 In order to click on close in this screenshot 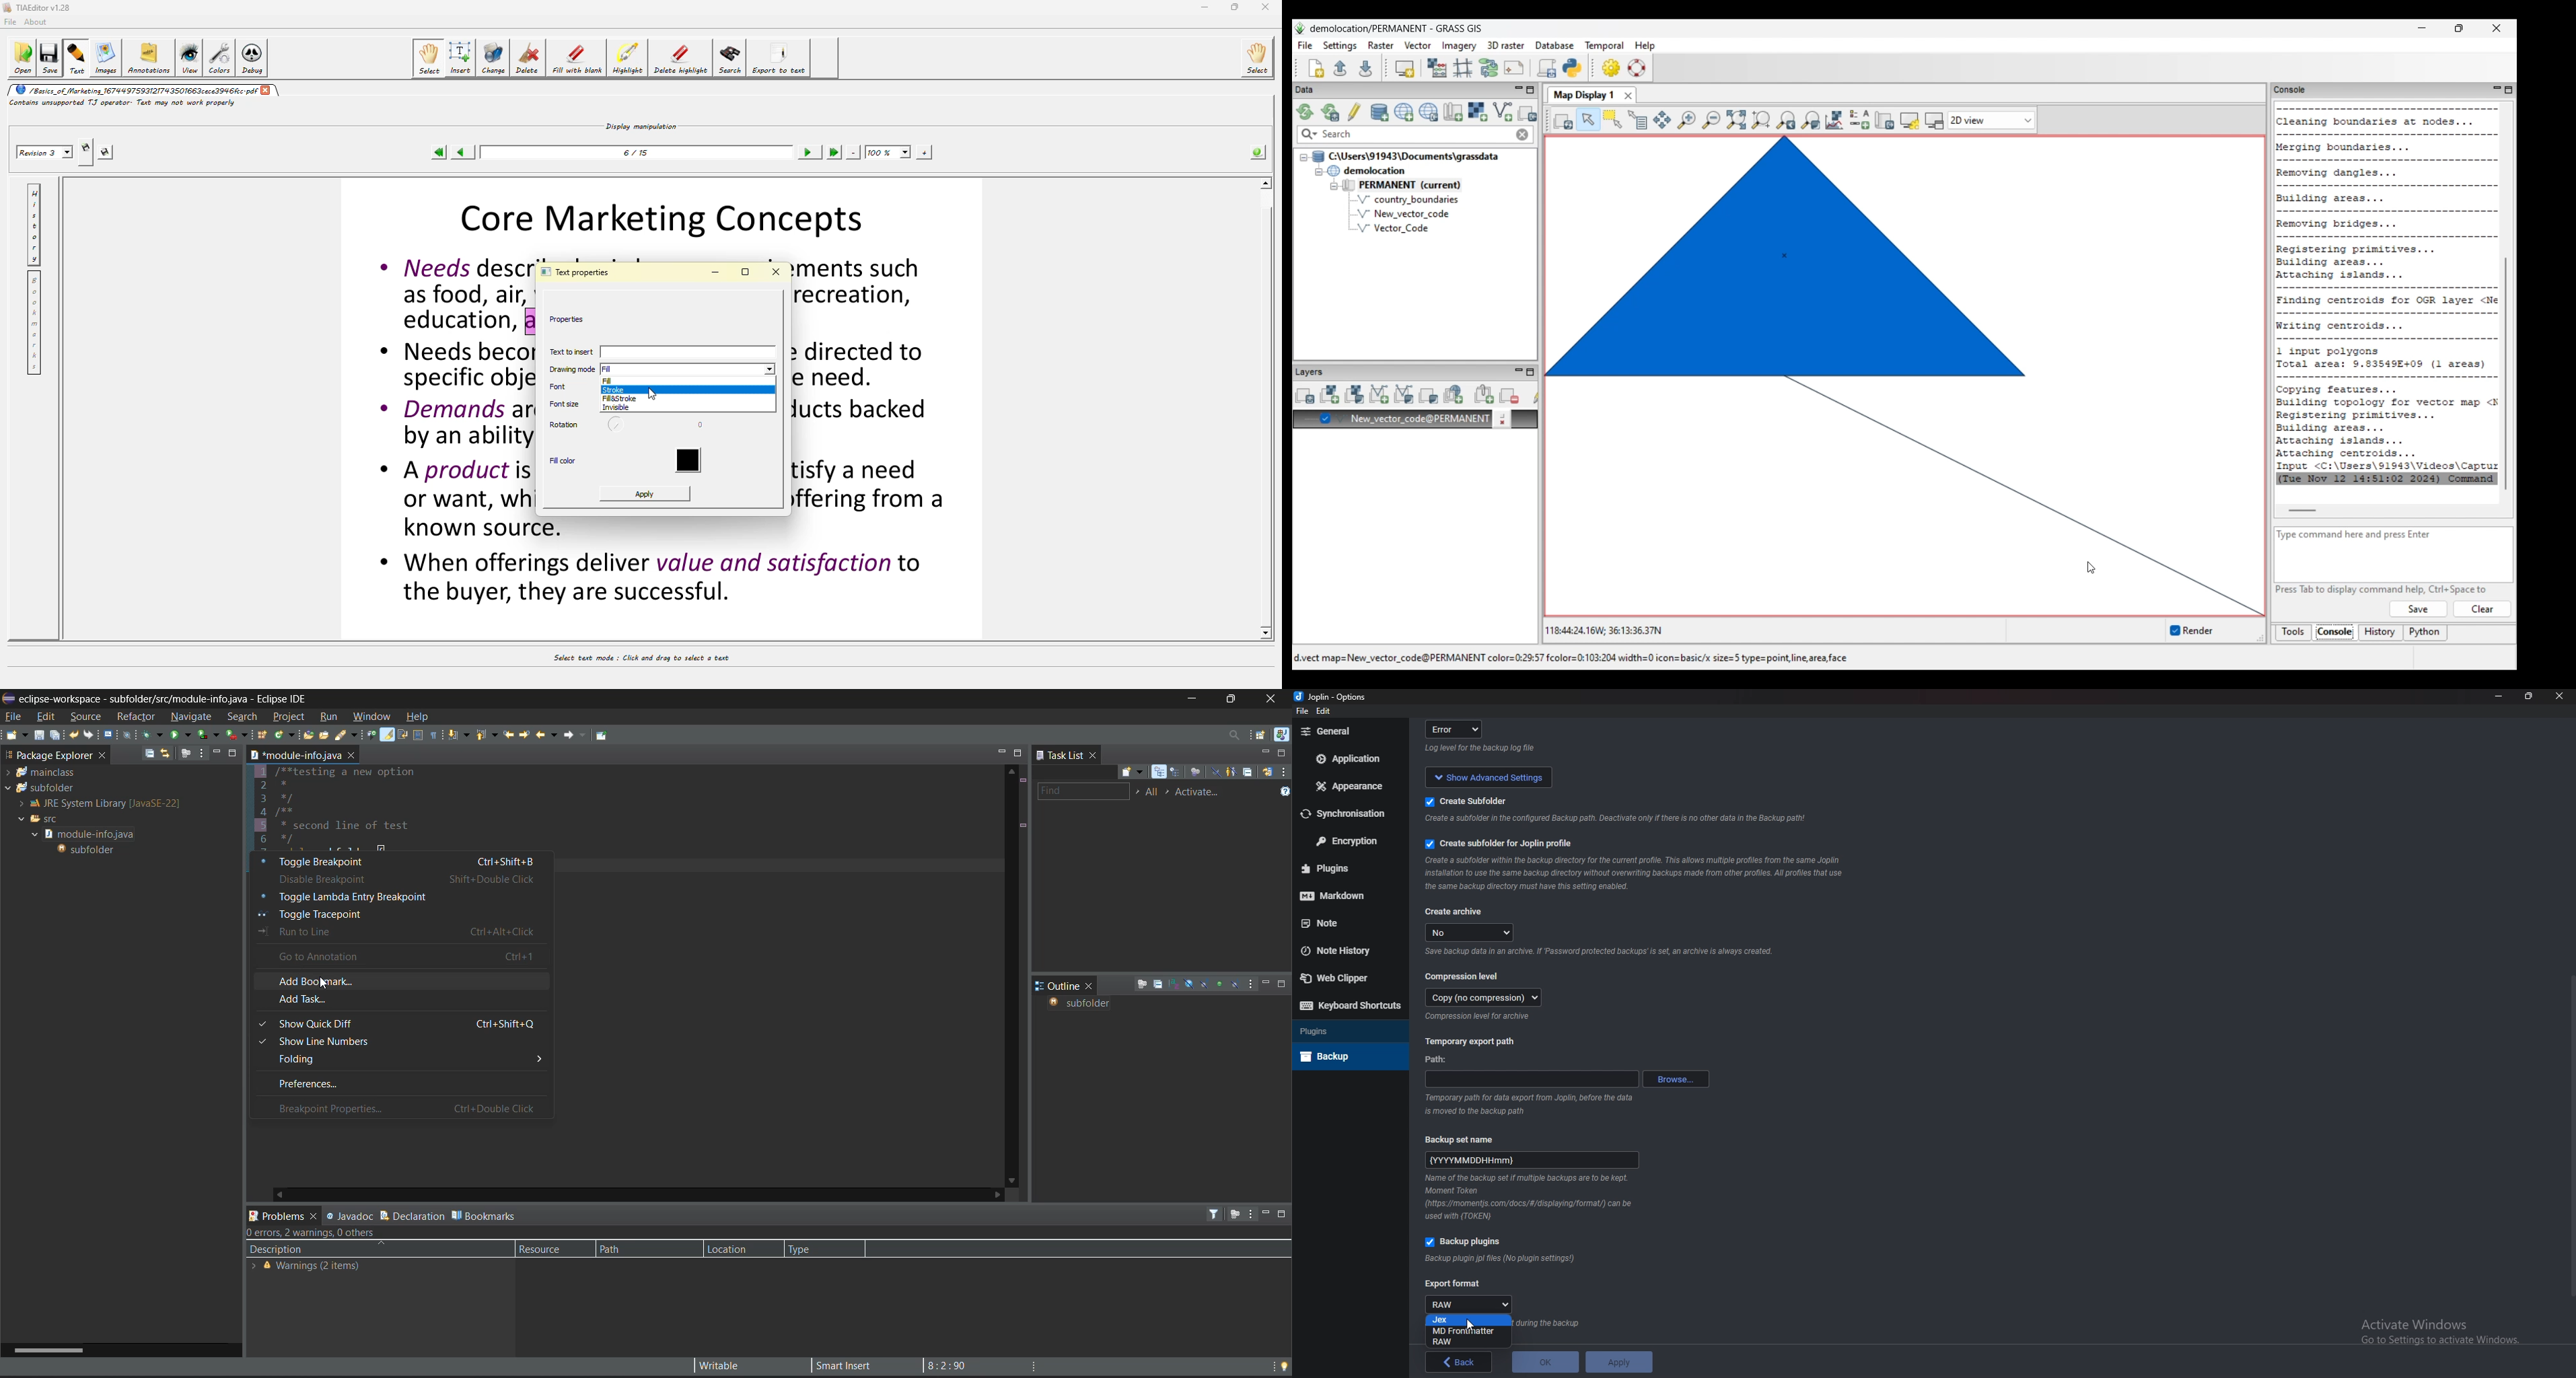, I will do `click(1276, 699)`.